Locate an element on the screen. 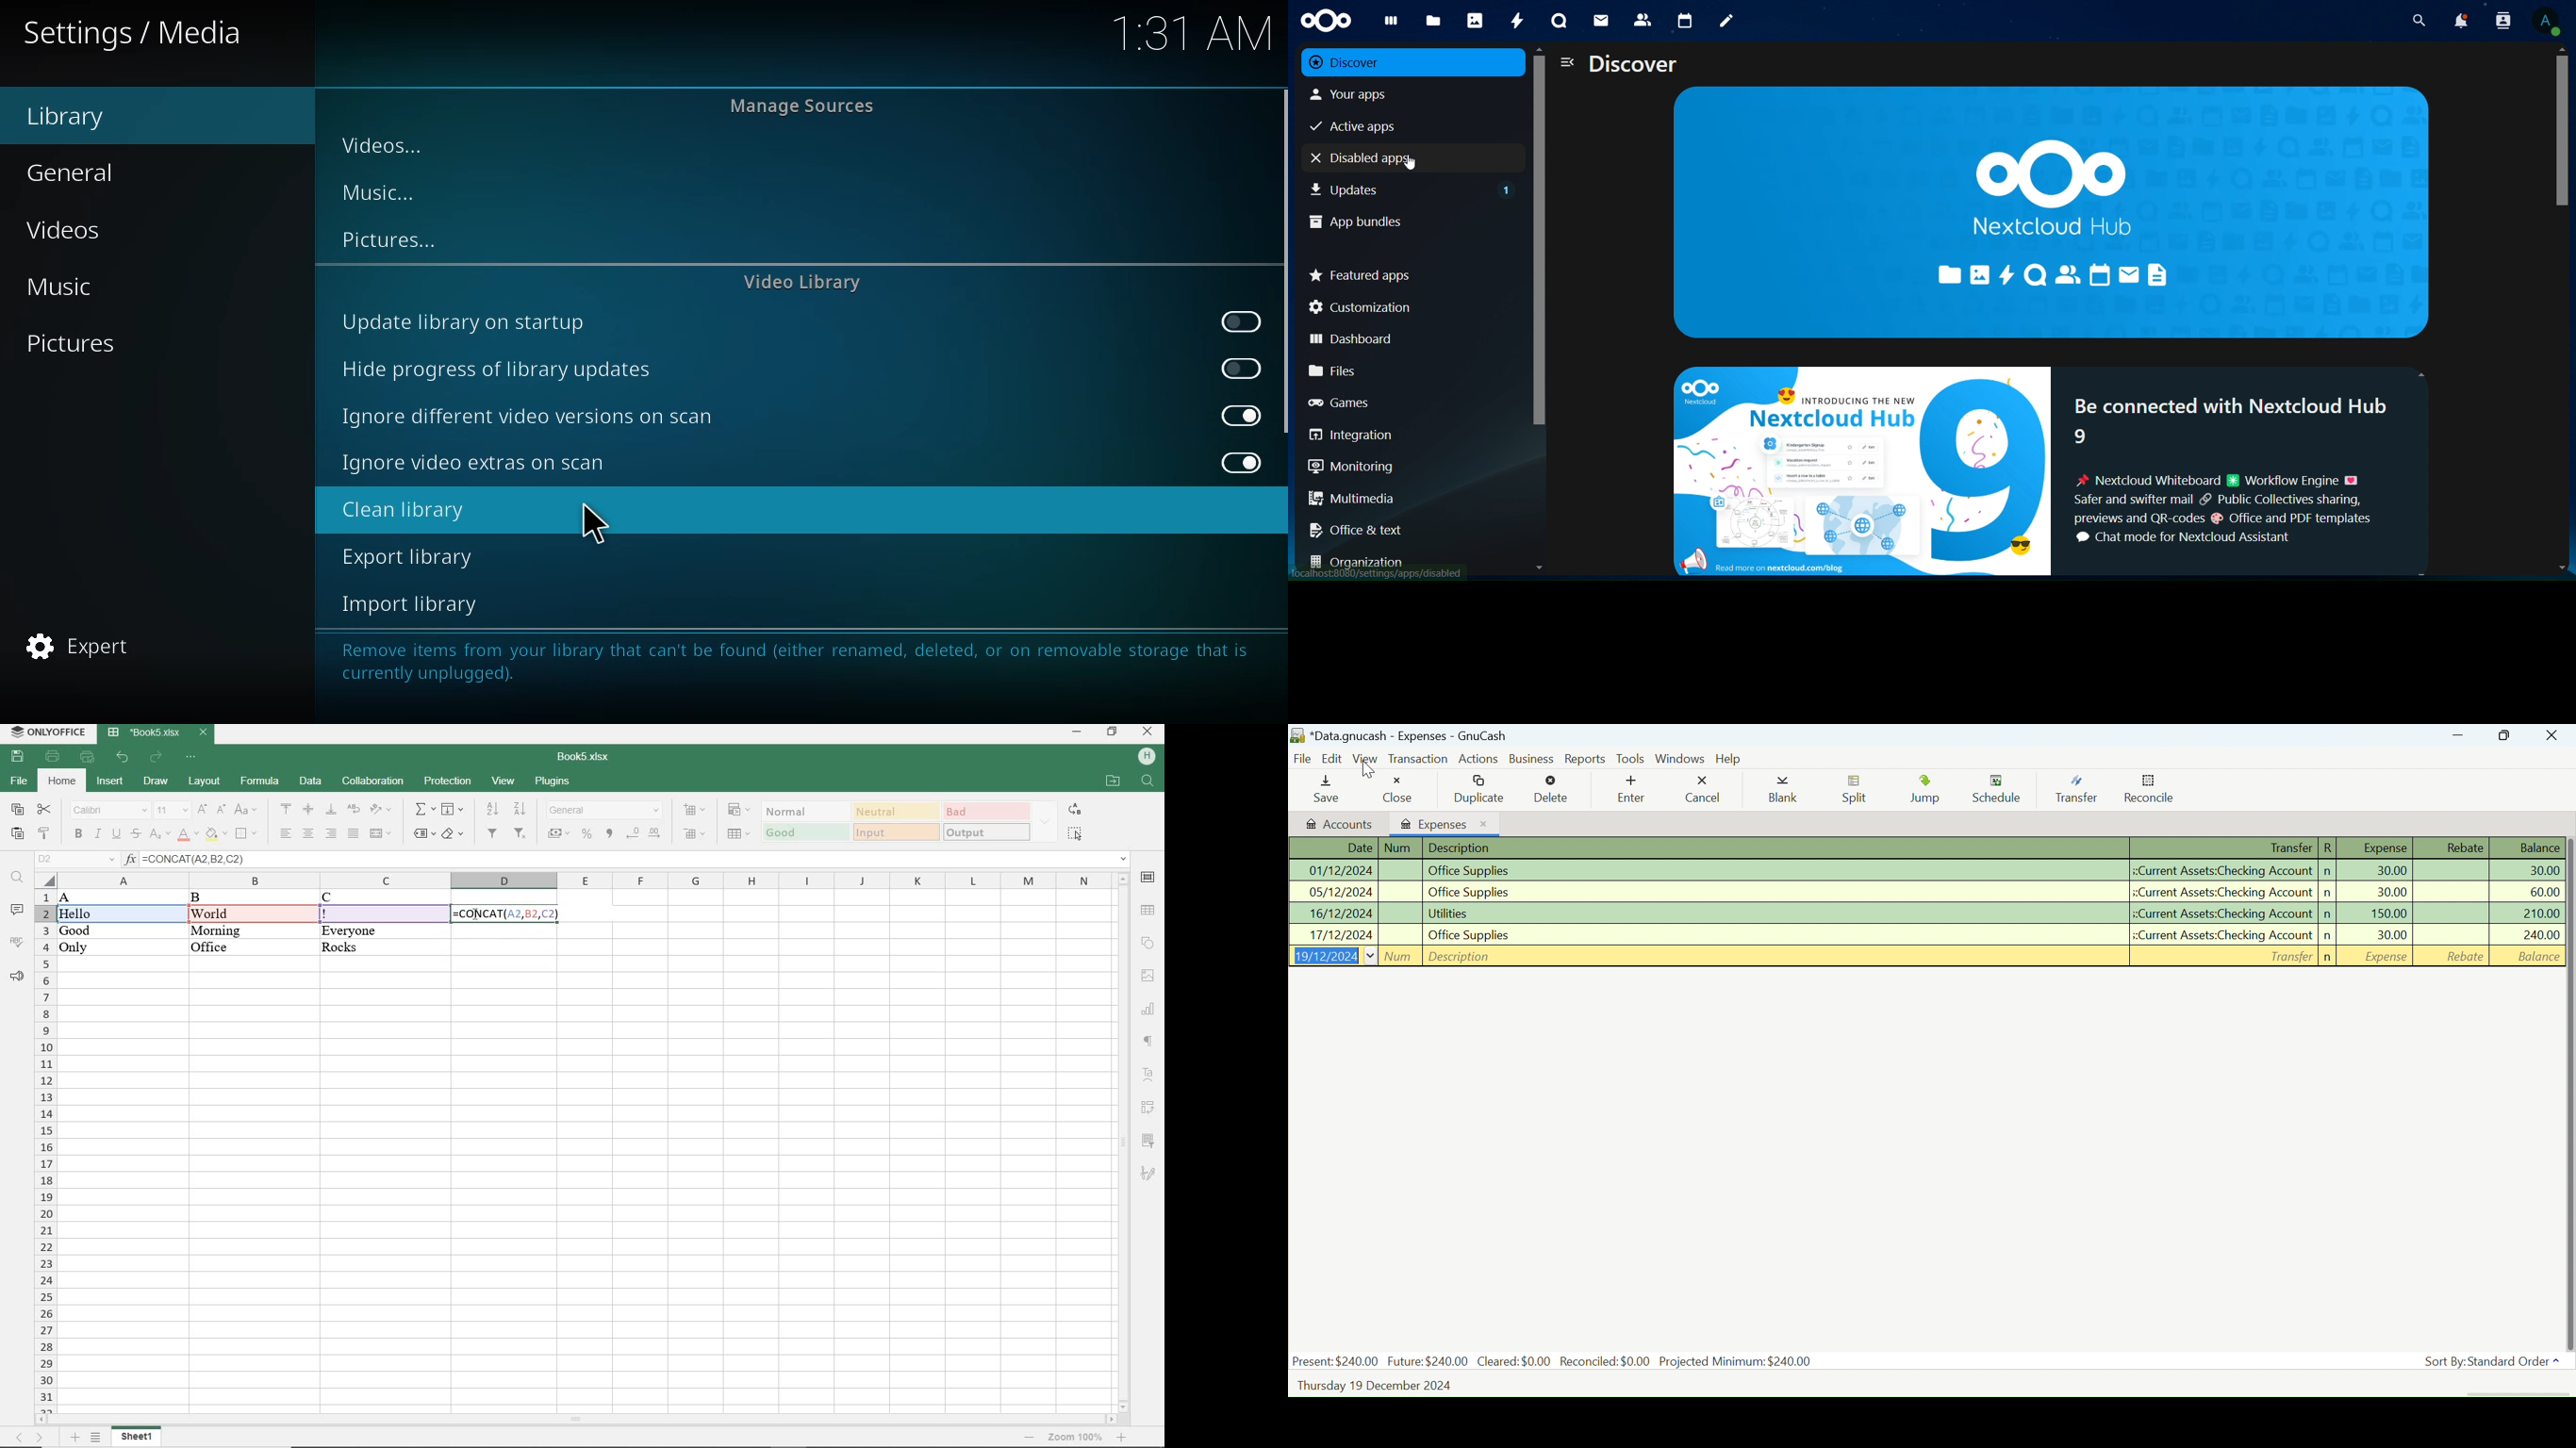 Image resolution: width=2576 pixels, height=1456 pixels. Transaction is located at coordinates (1417, 760).